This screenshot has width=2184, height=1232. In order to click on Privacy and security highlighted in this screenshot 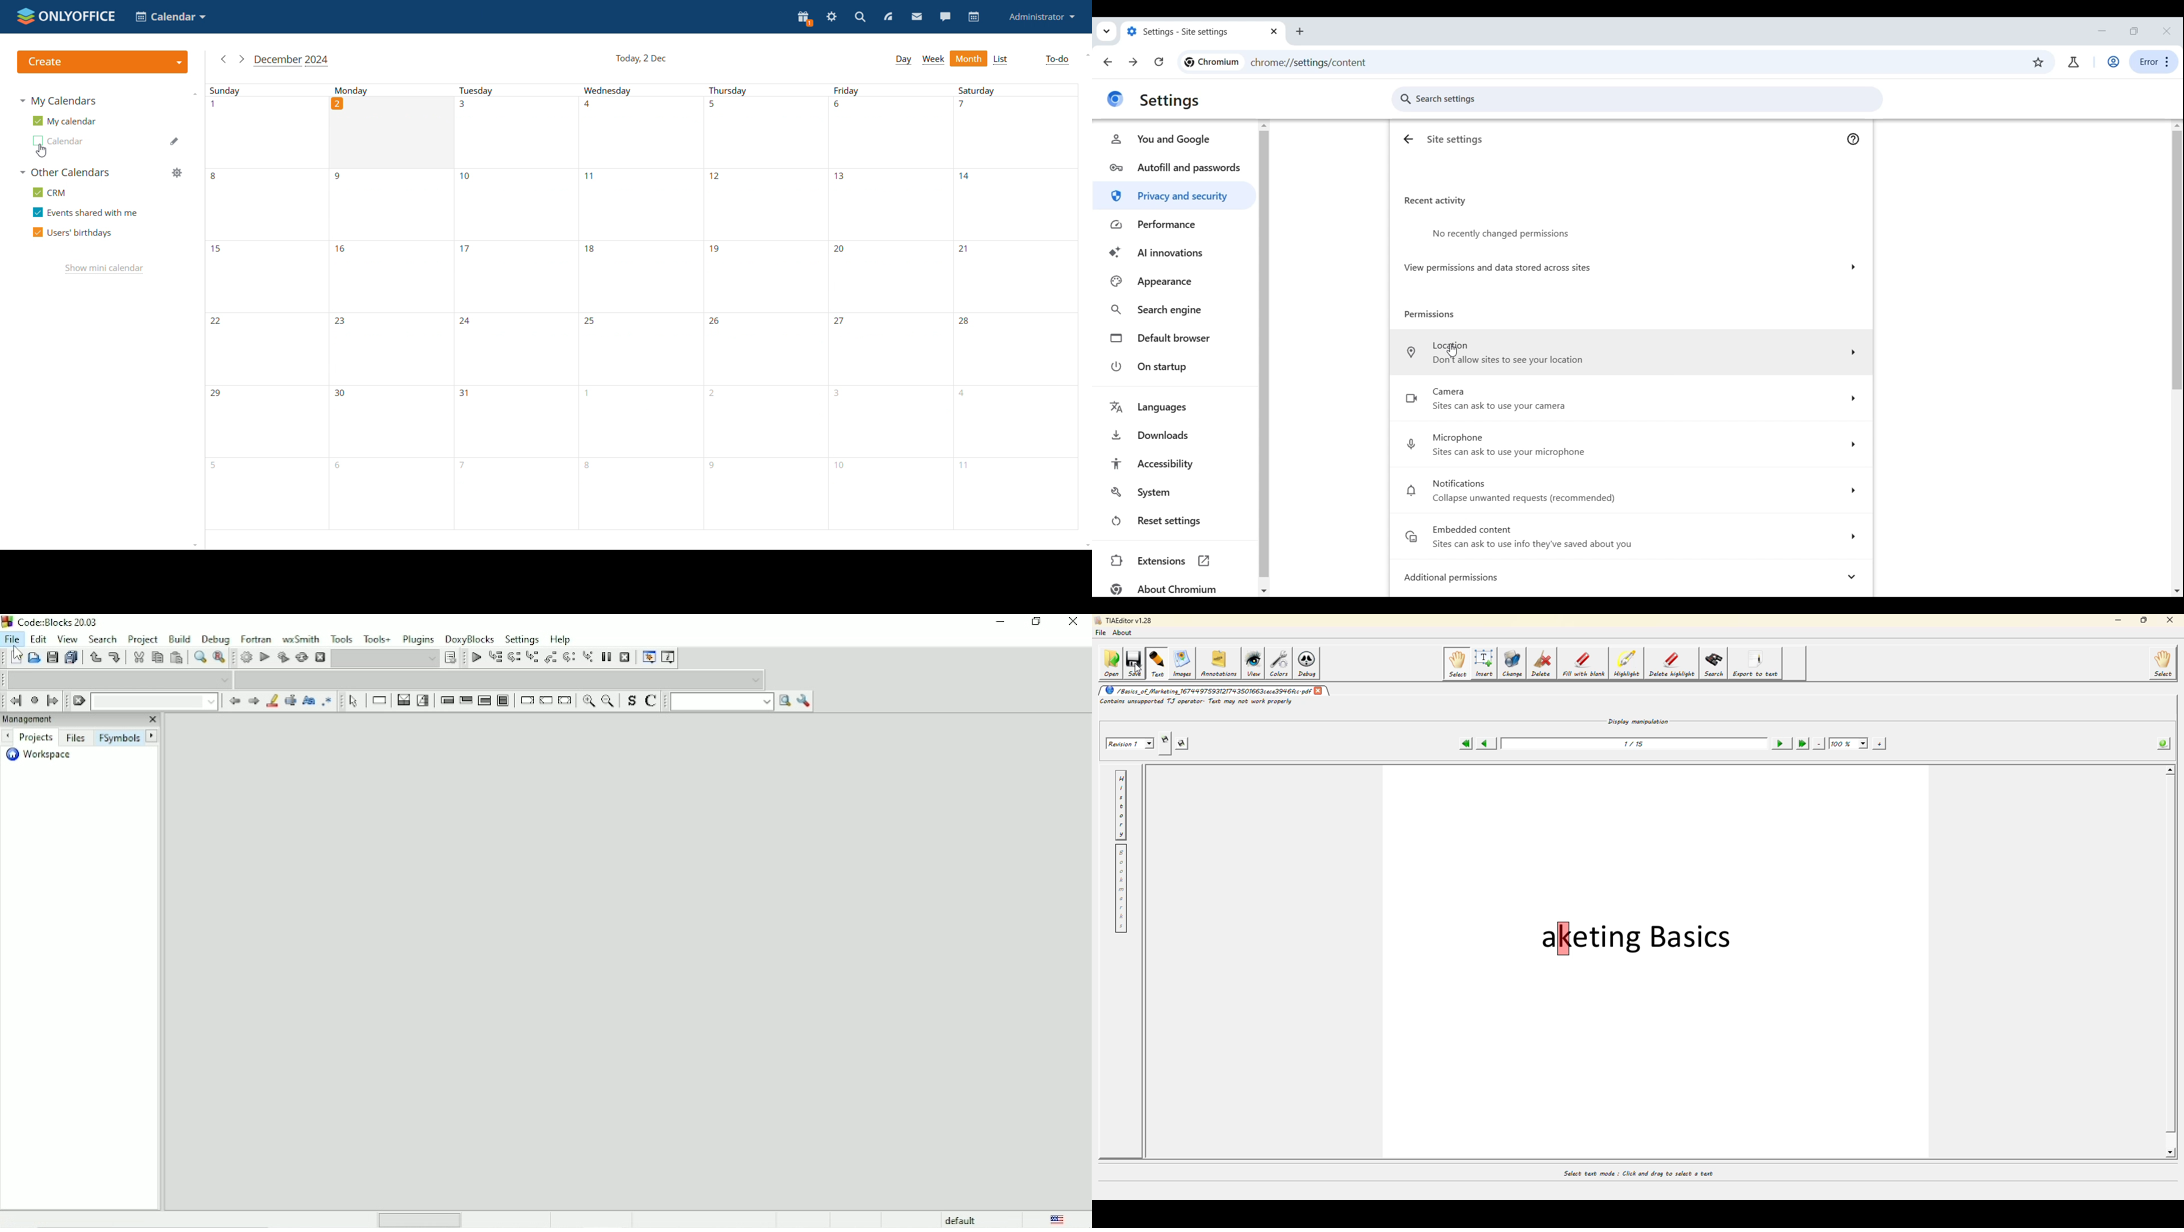, I will do `click(1175, 196)`.